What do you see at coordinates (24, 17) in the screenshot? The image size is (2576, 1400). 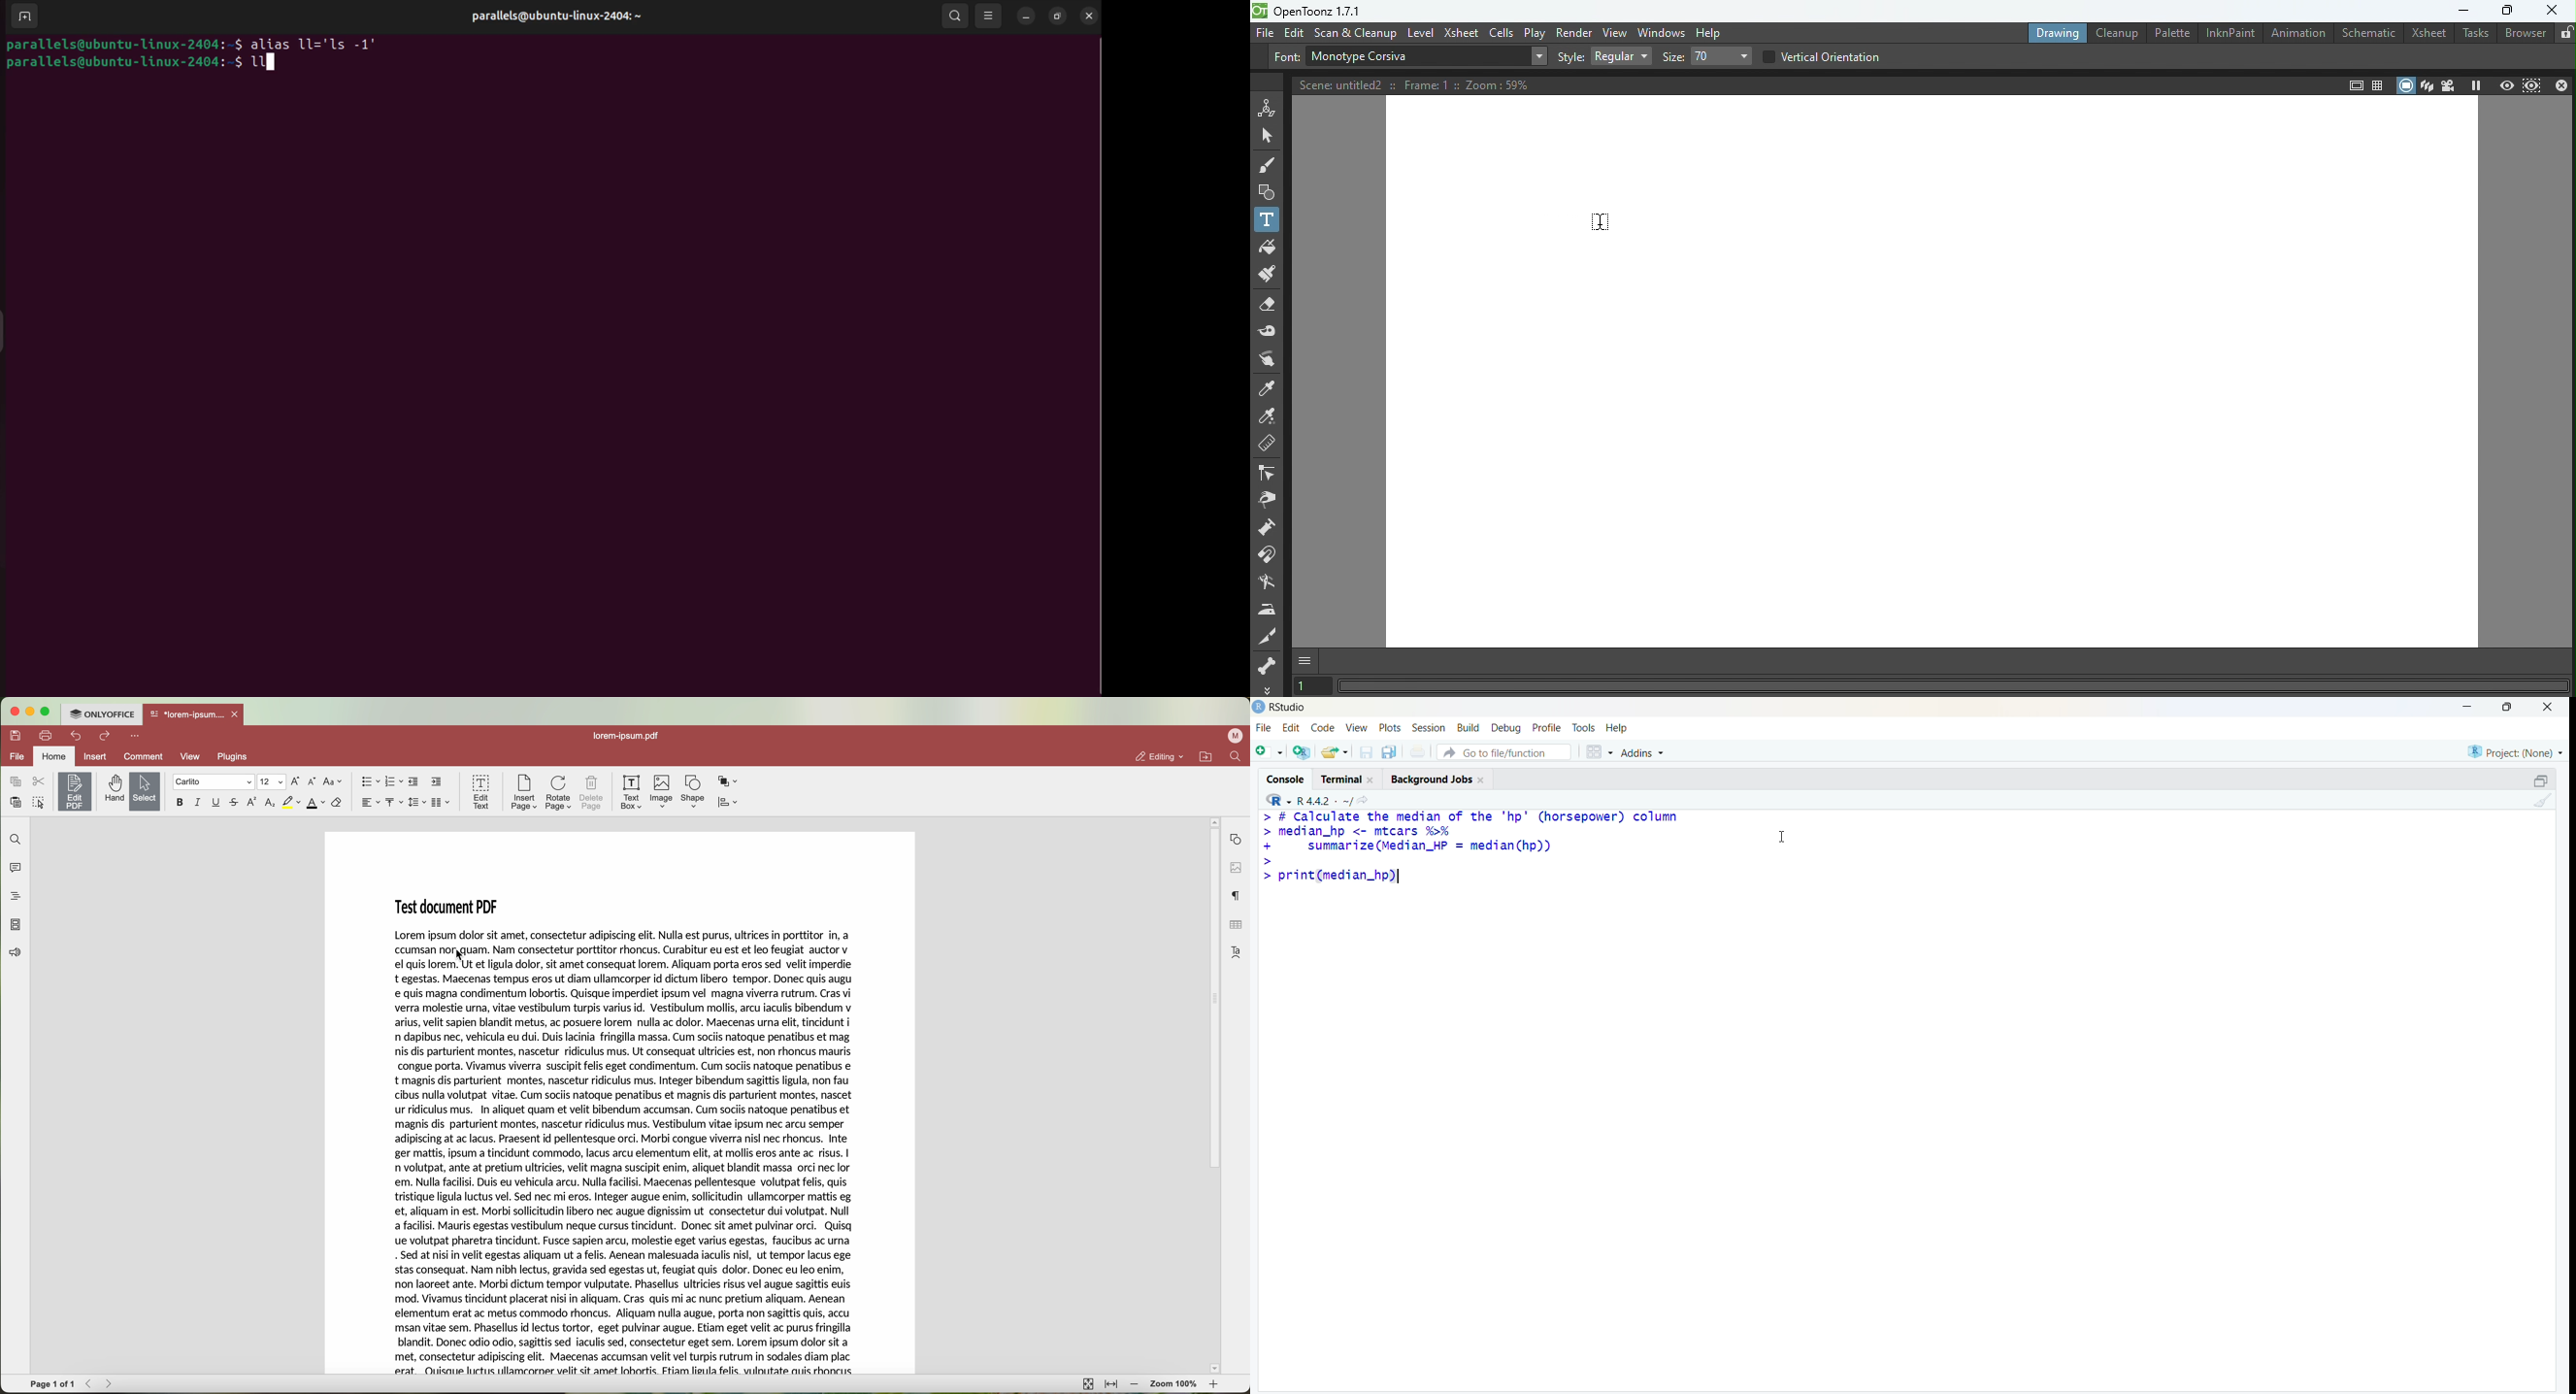 I see `add terminal` at bounding box center [24, 17].